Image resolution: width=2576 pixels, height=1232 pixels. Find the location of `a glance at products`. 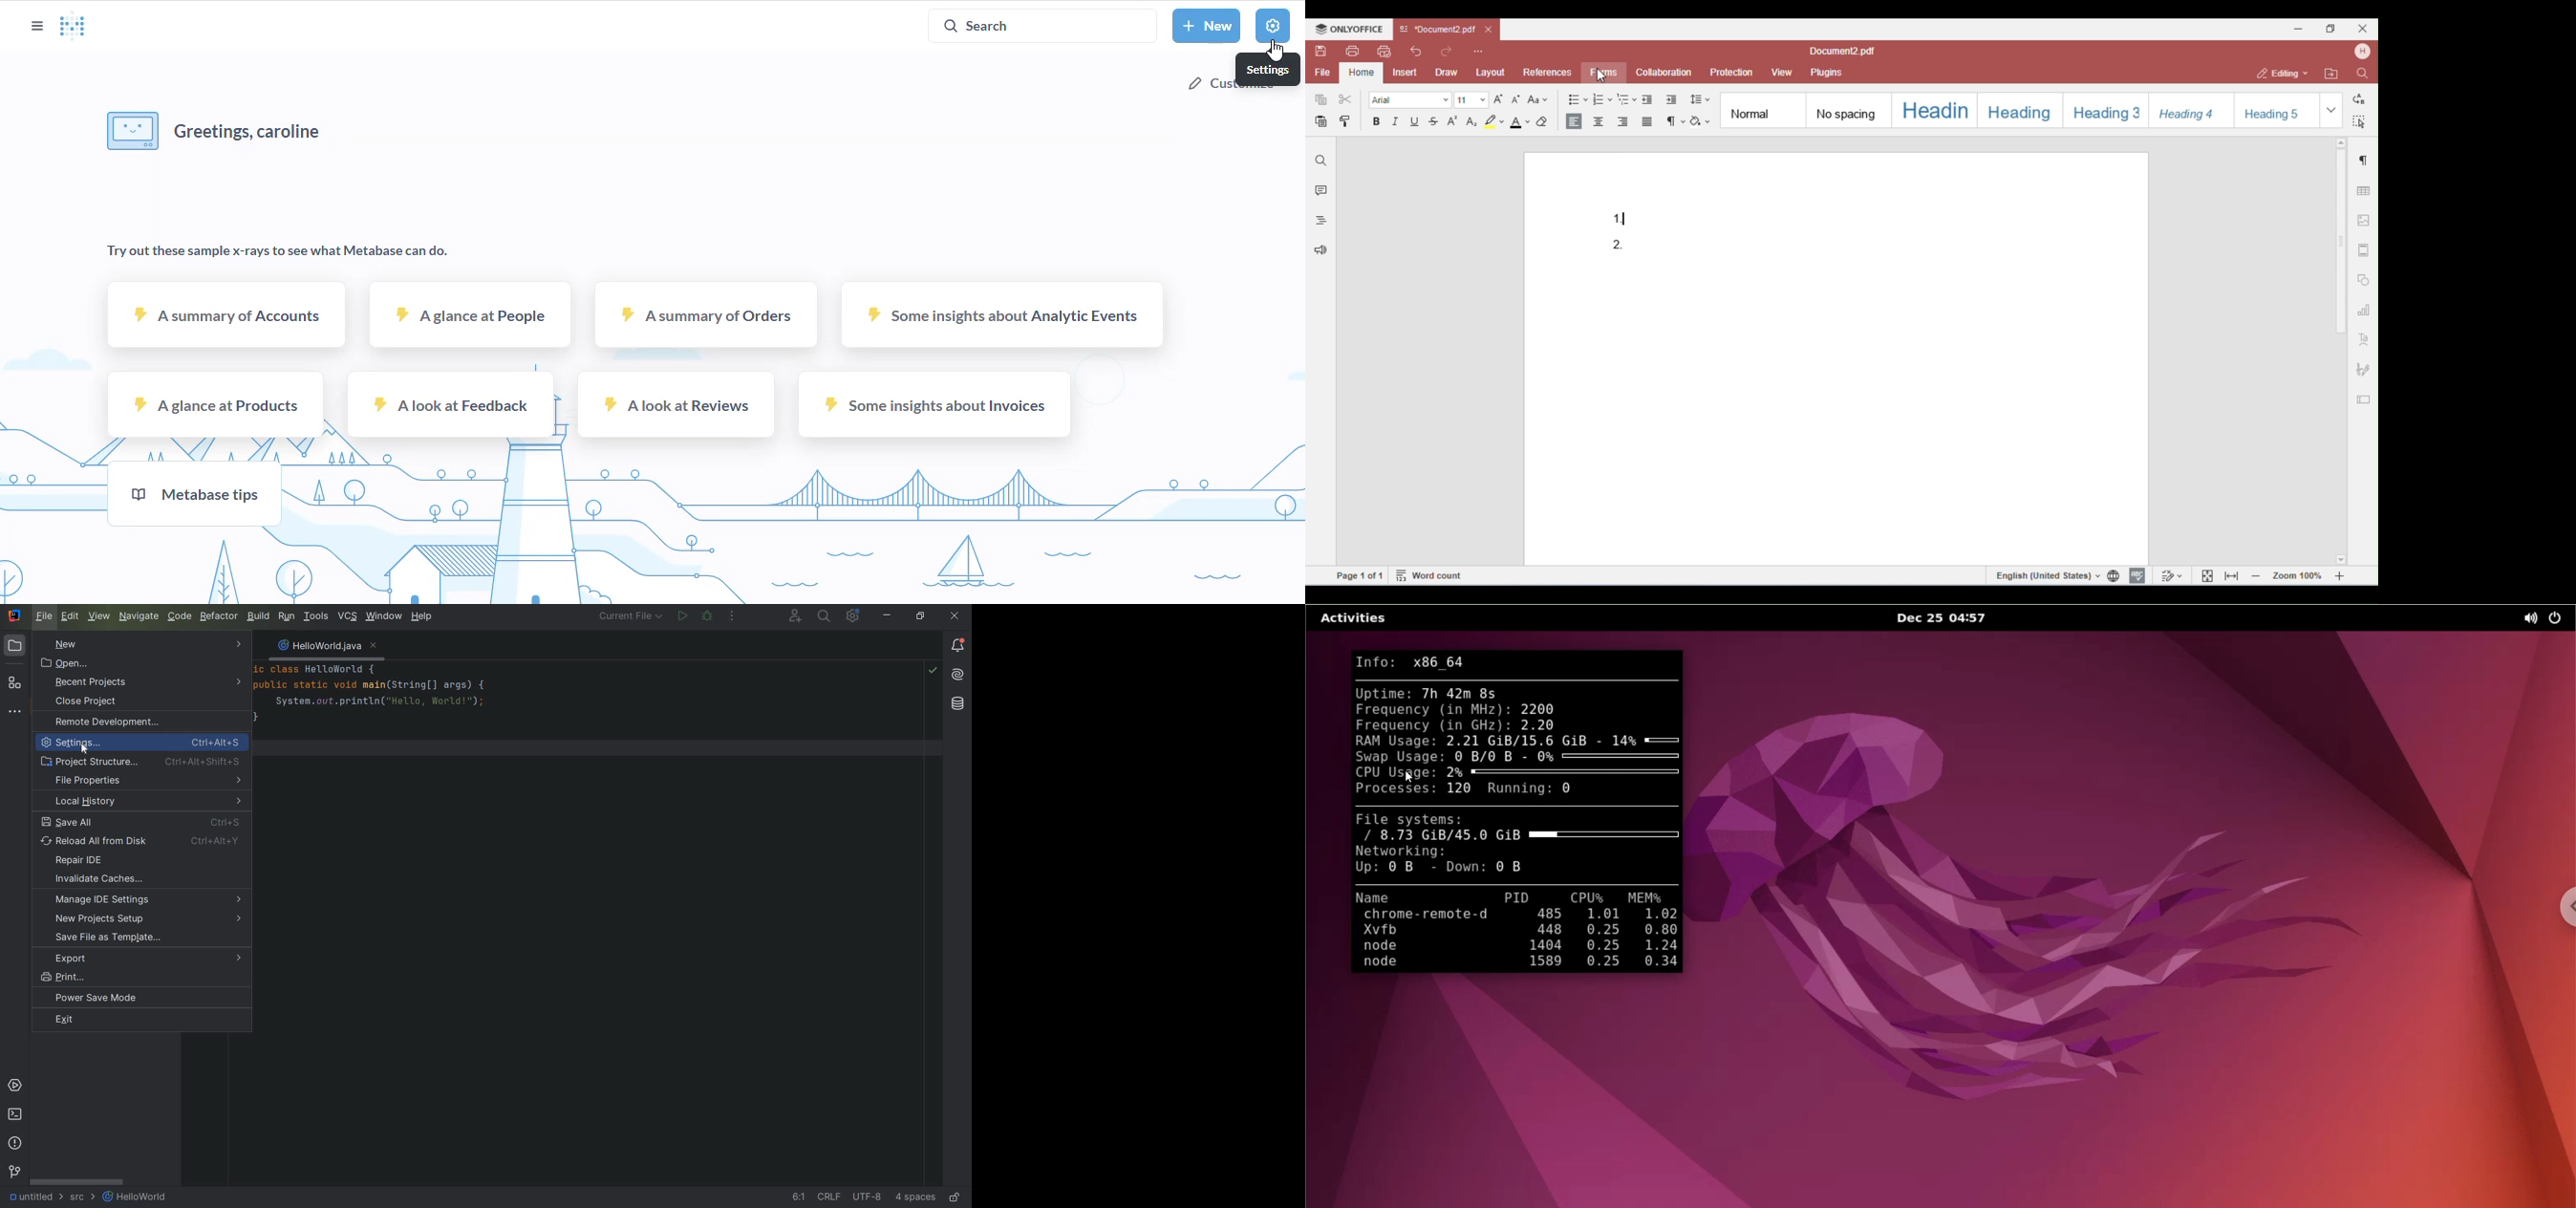

a glance at products is located at coordinates (216, 404).